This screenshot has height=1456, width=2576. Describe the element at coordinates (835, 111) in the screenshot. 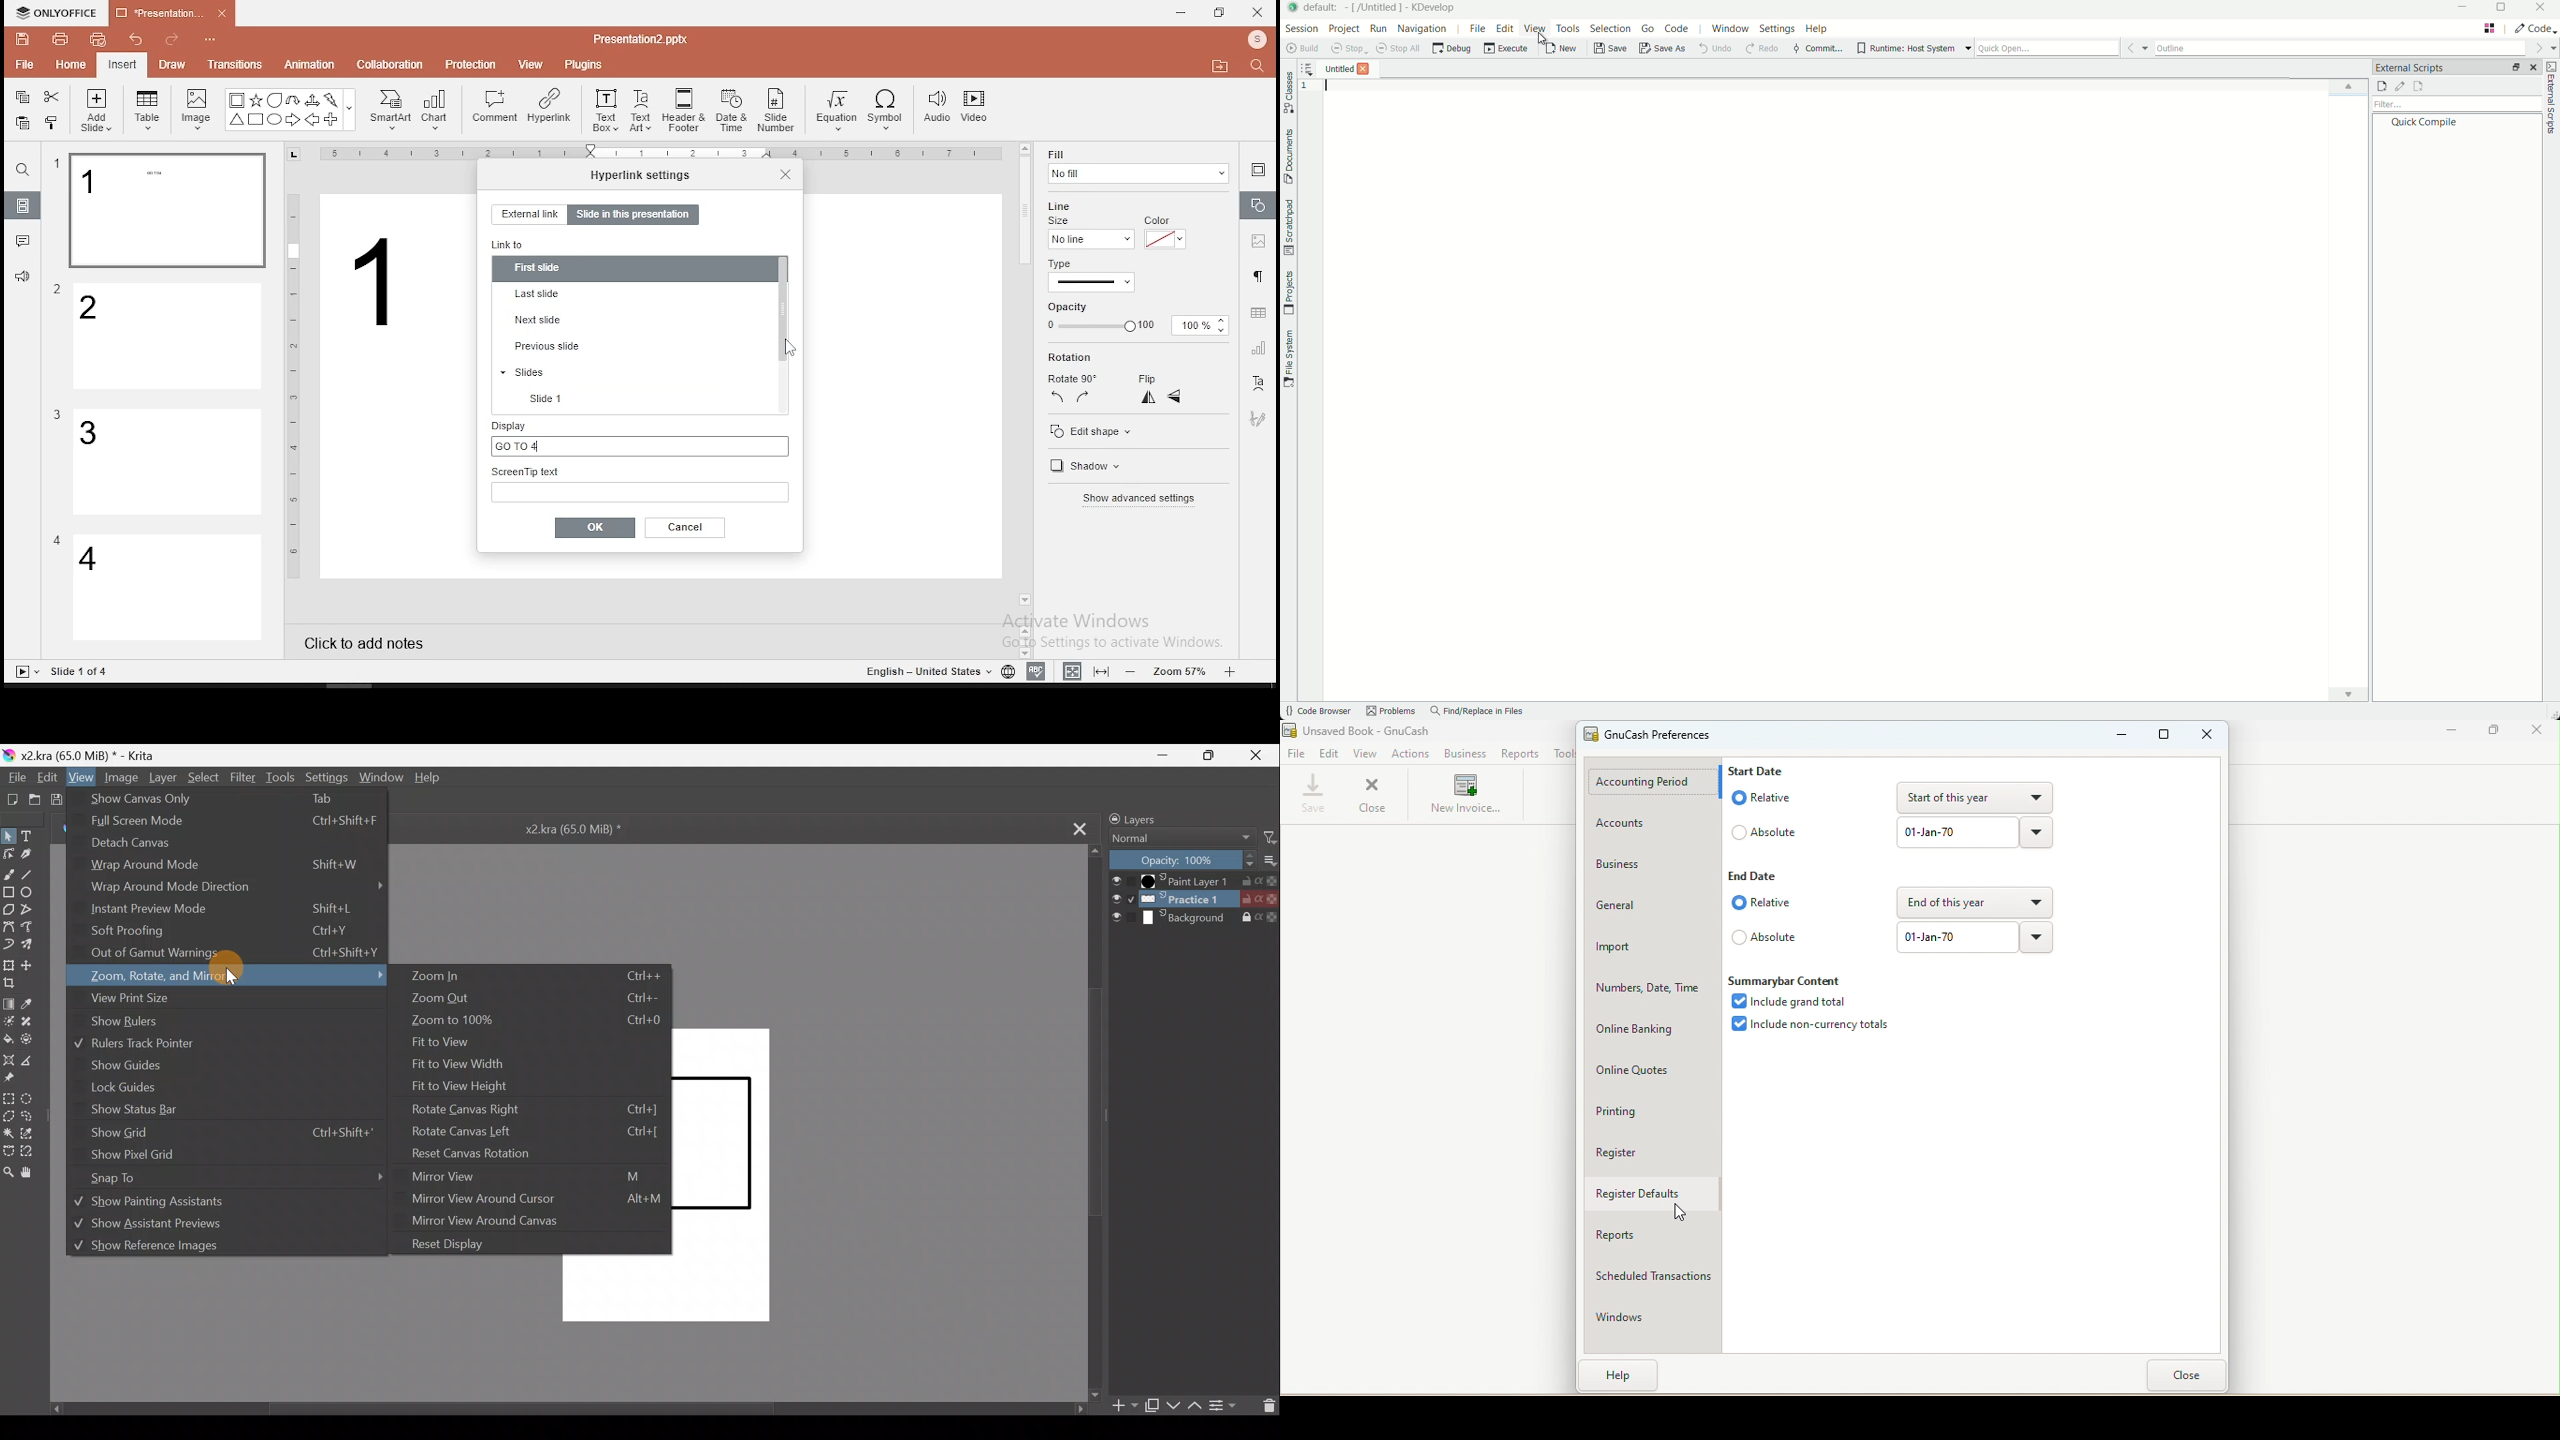

I see `equation` at that location.